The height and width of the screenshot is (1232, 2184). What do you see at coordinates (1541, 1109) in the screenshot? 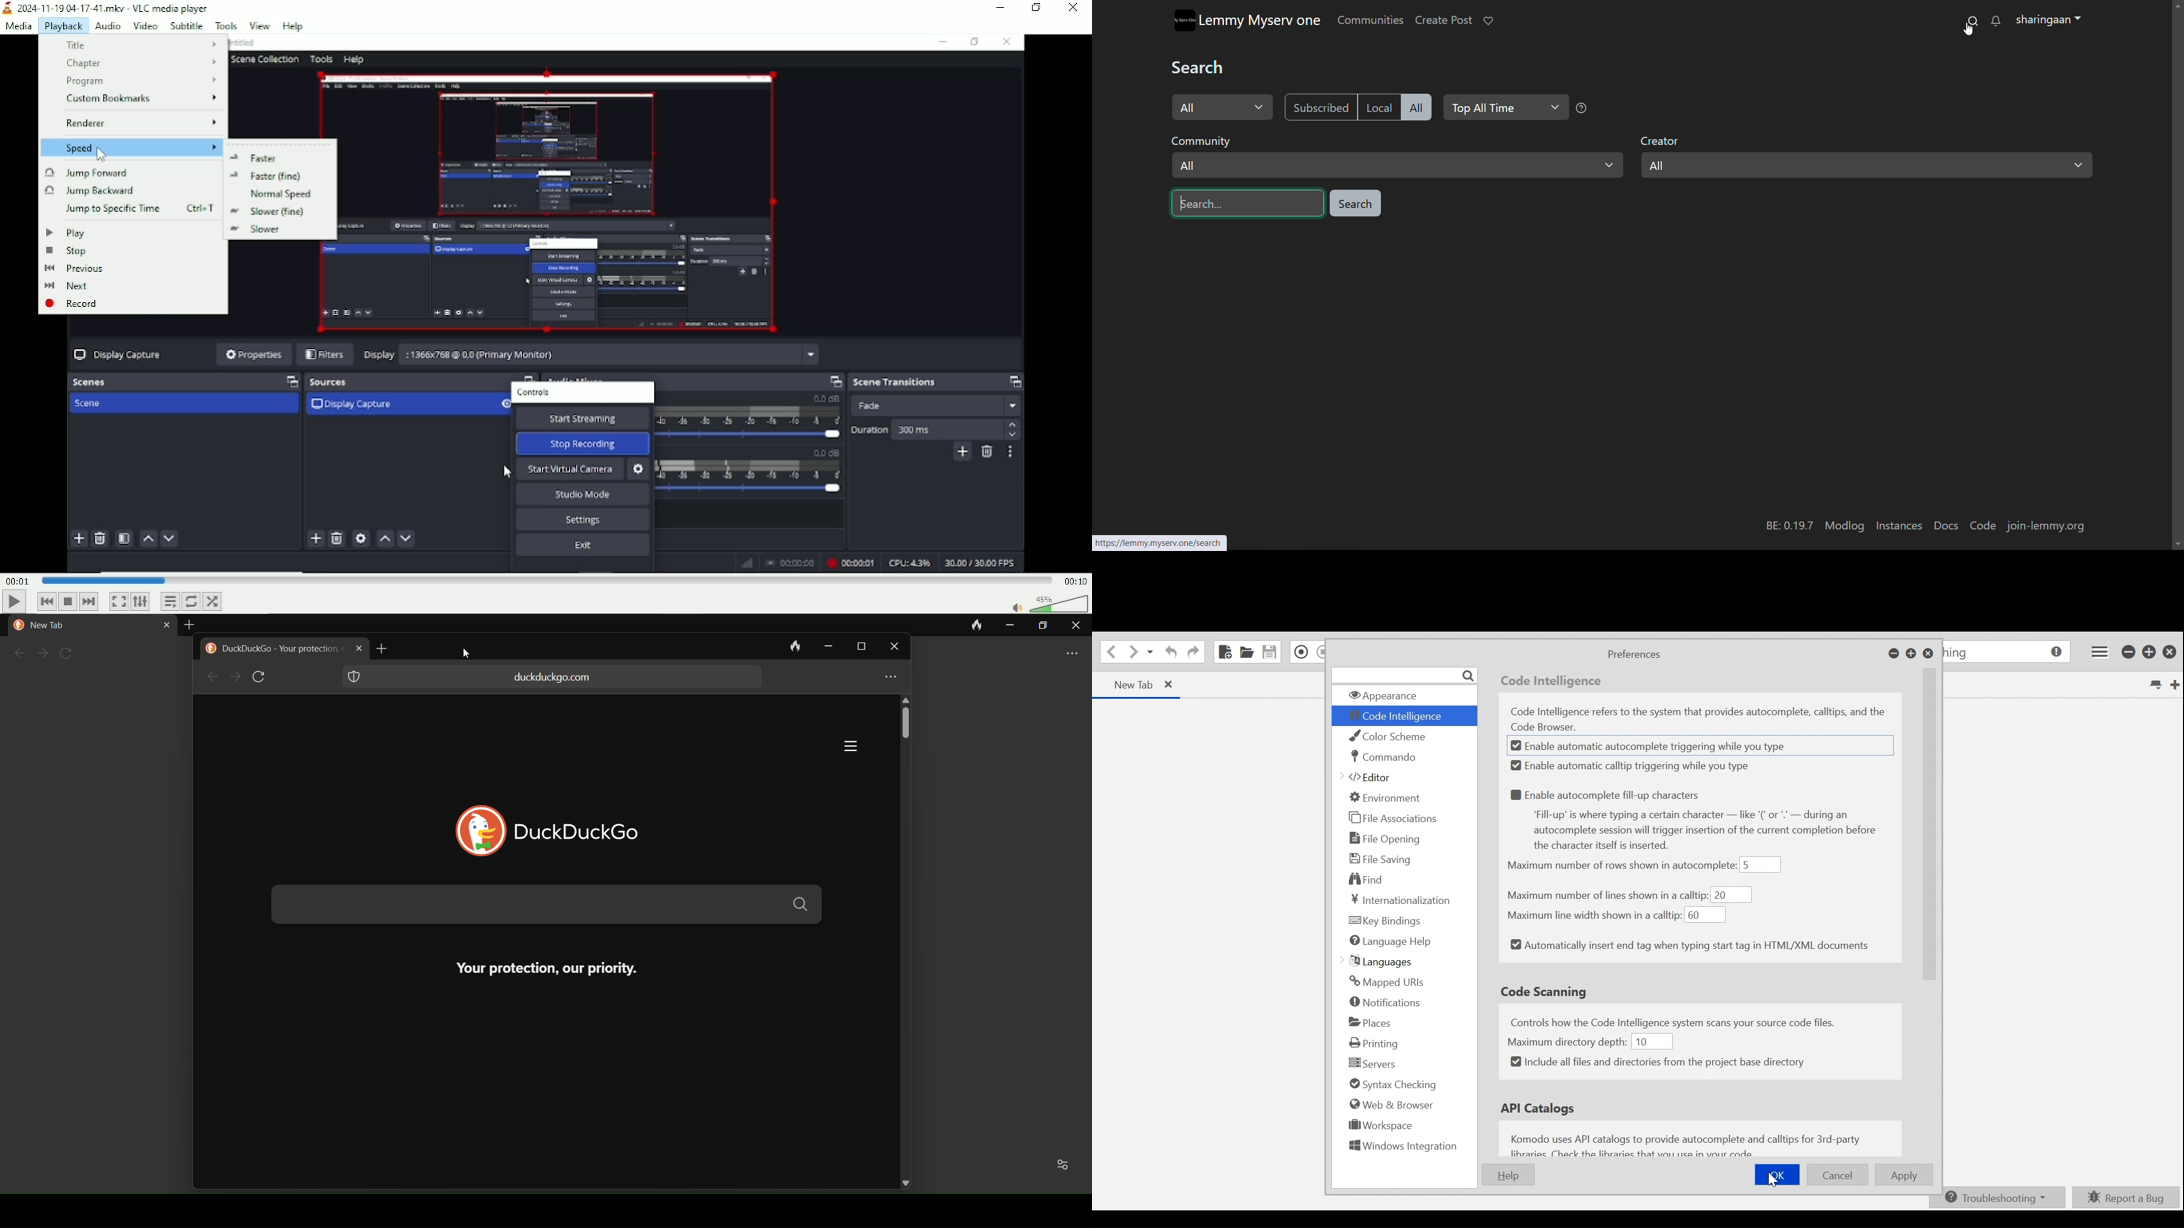
I see `API Catalogs` at bounding box center [1541, 1109].